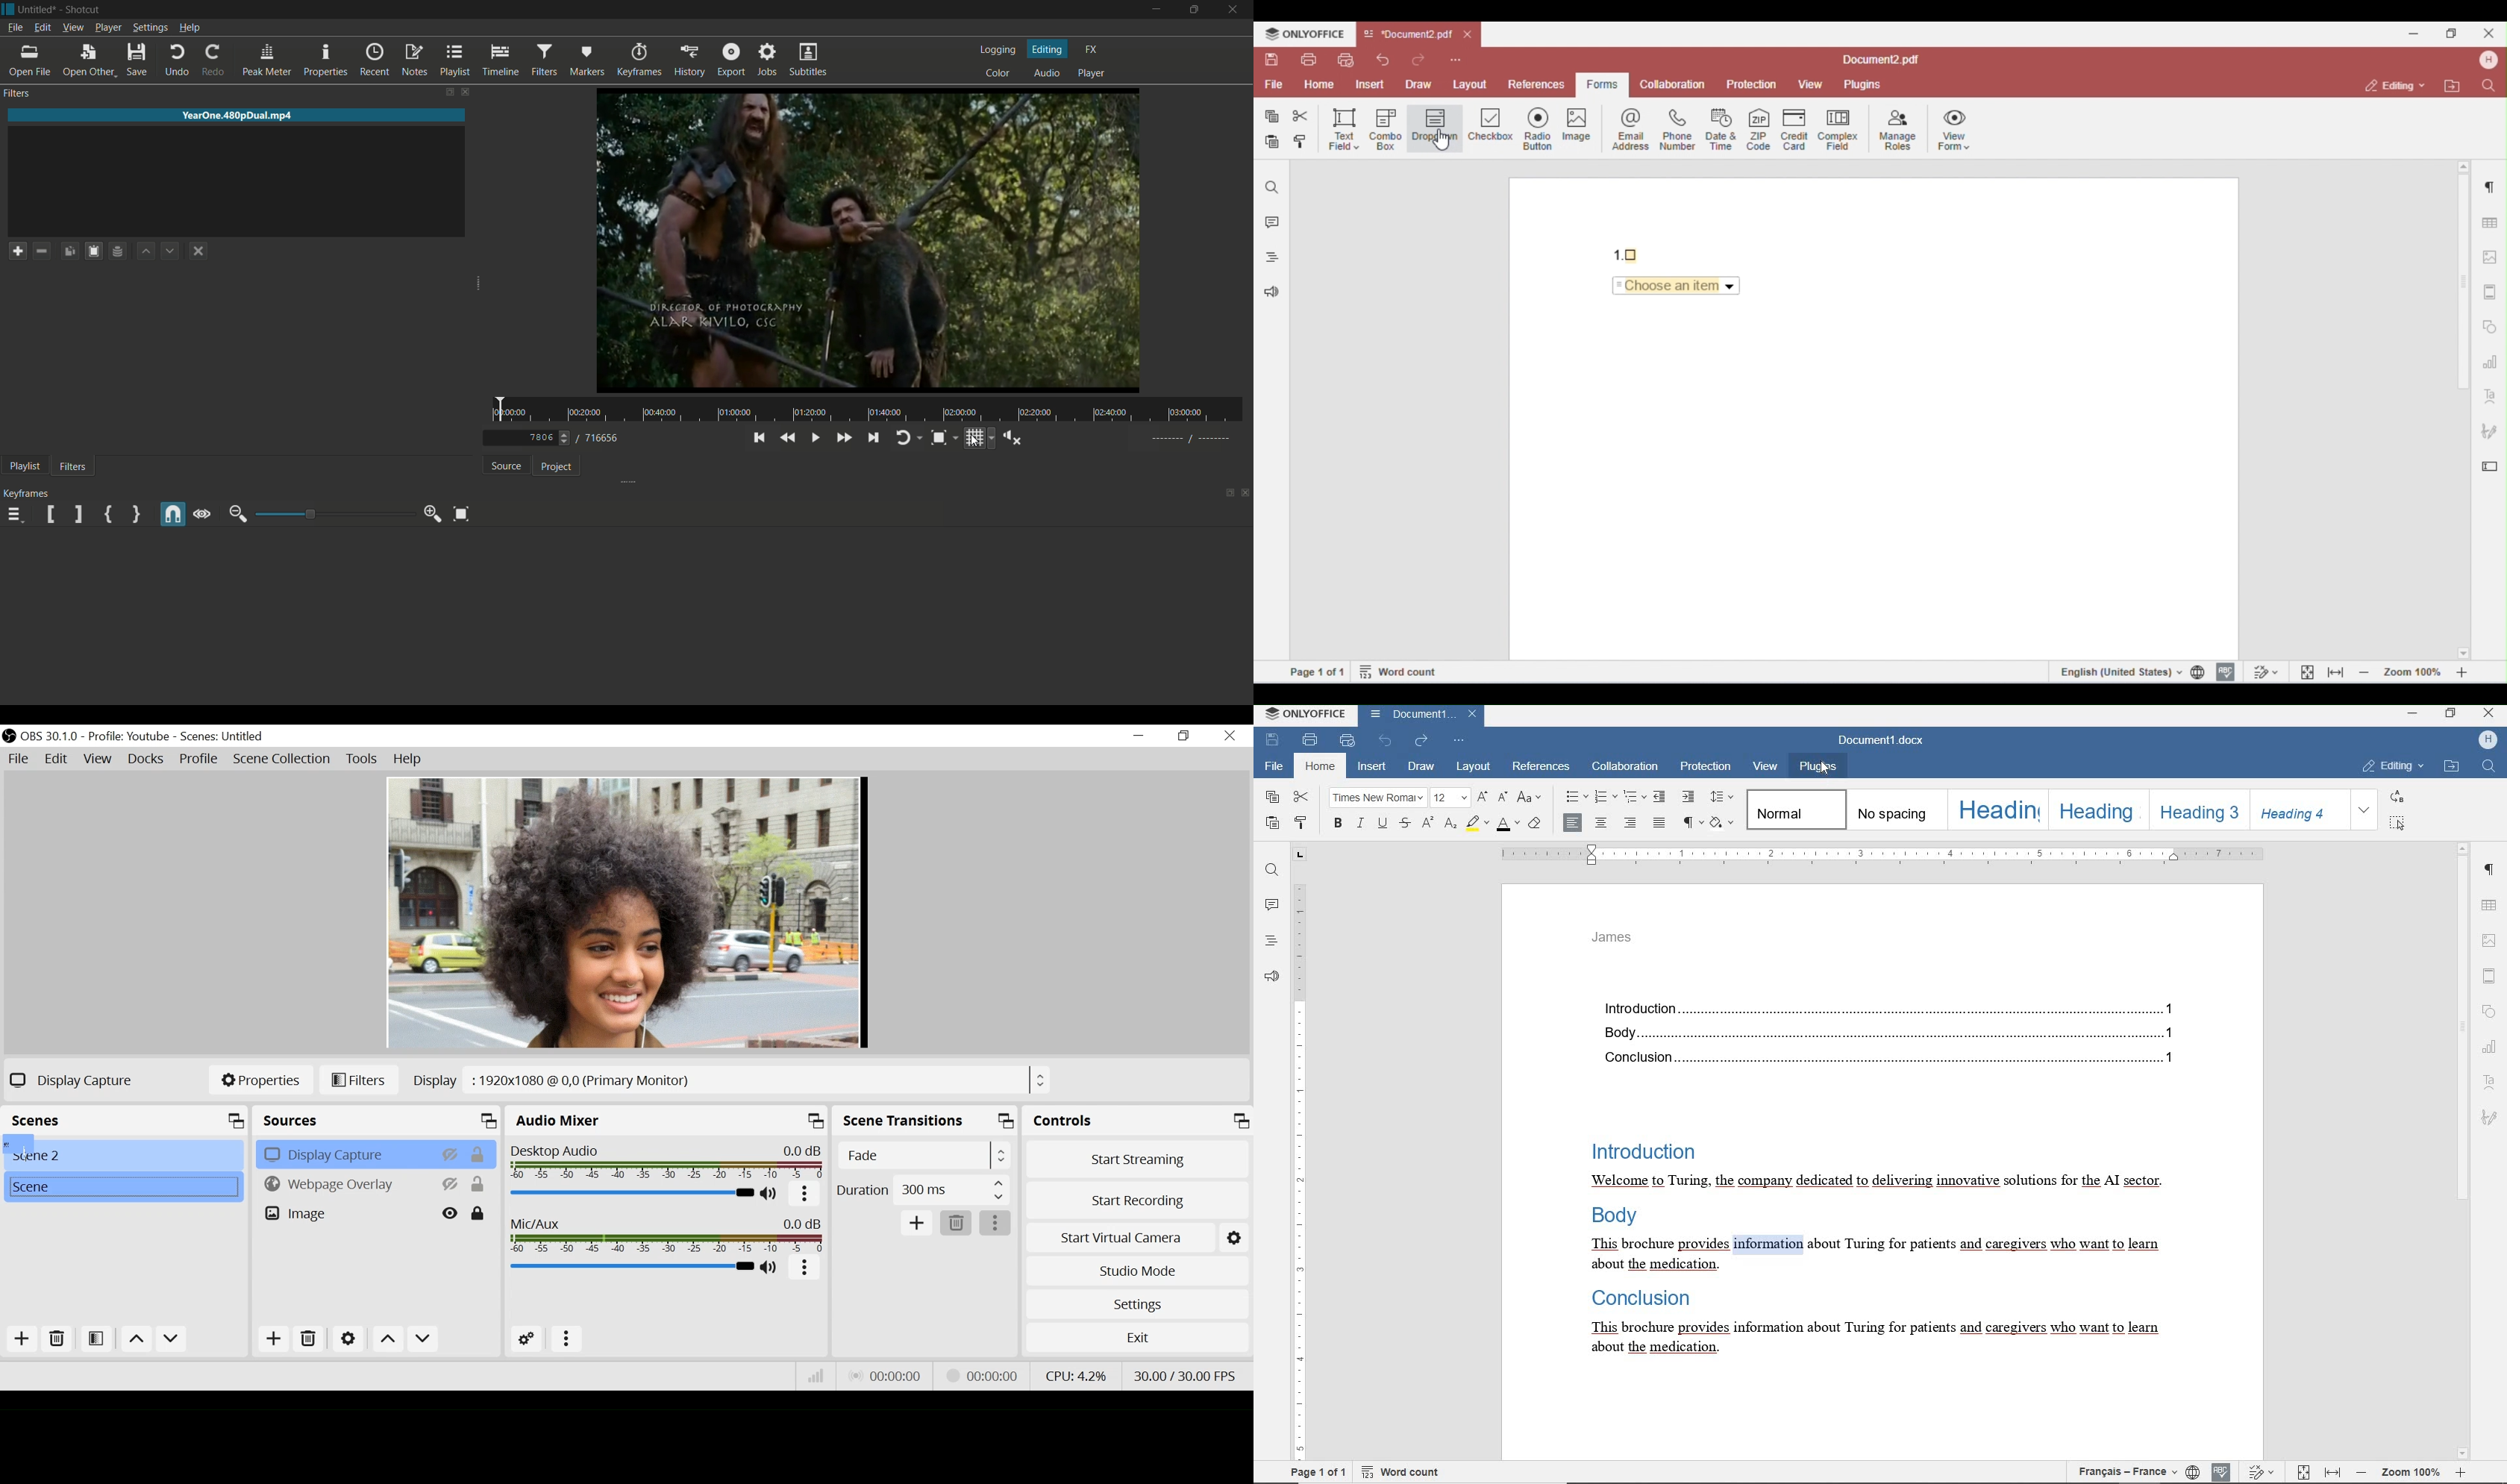 Image resolution: width=2520 pixels, height=1484 pixels. I want to click on SPELL CHECKING, so click(2222, 1470).